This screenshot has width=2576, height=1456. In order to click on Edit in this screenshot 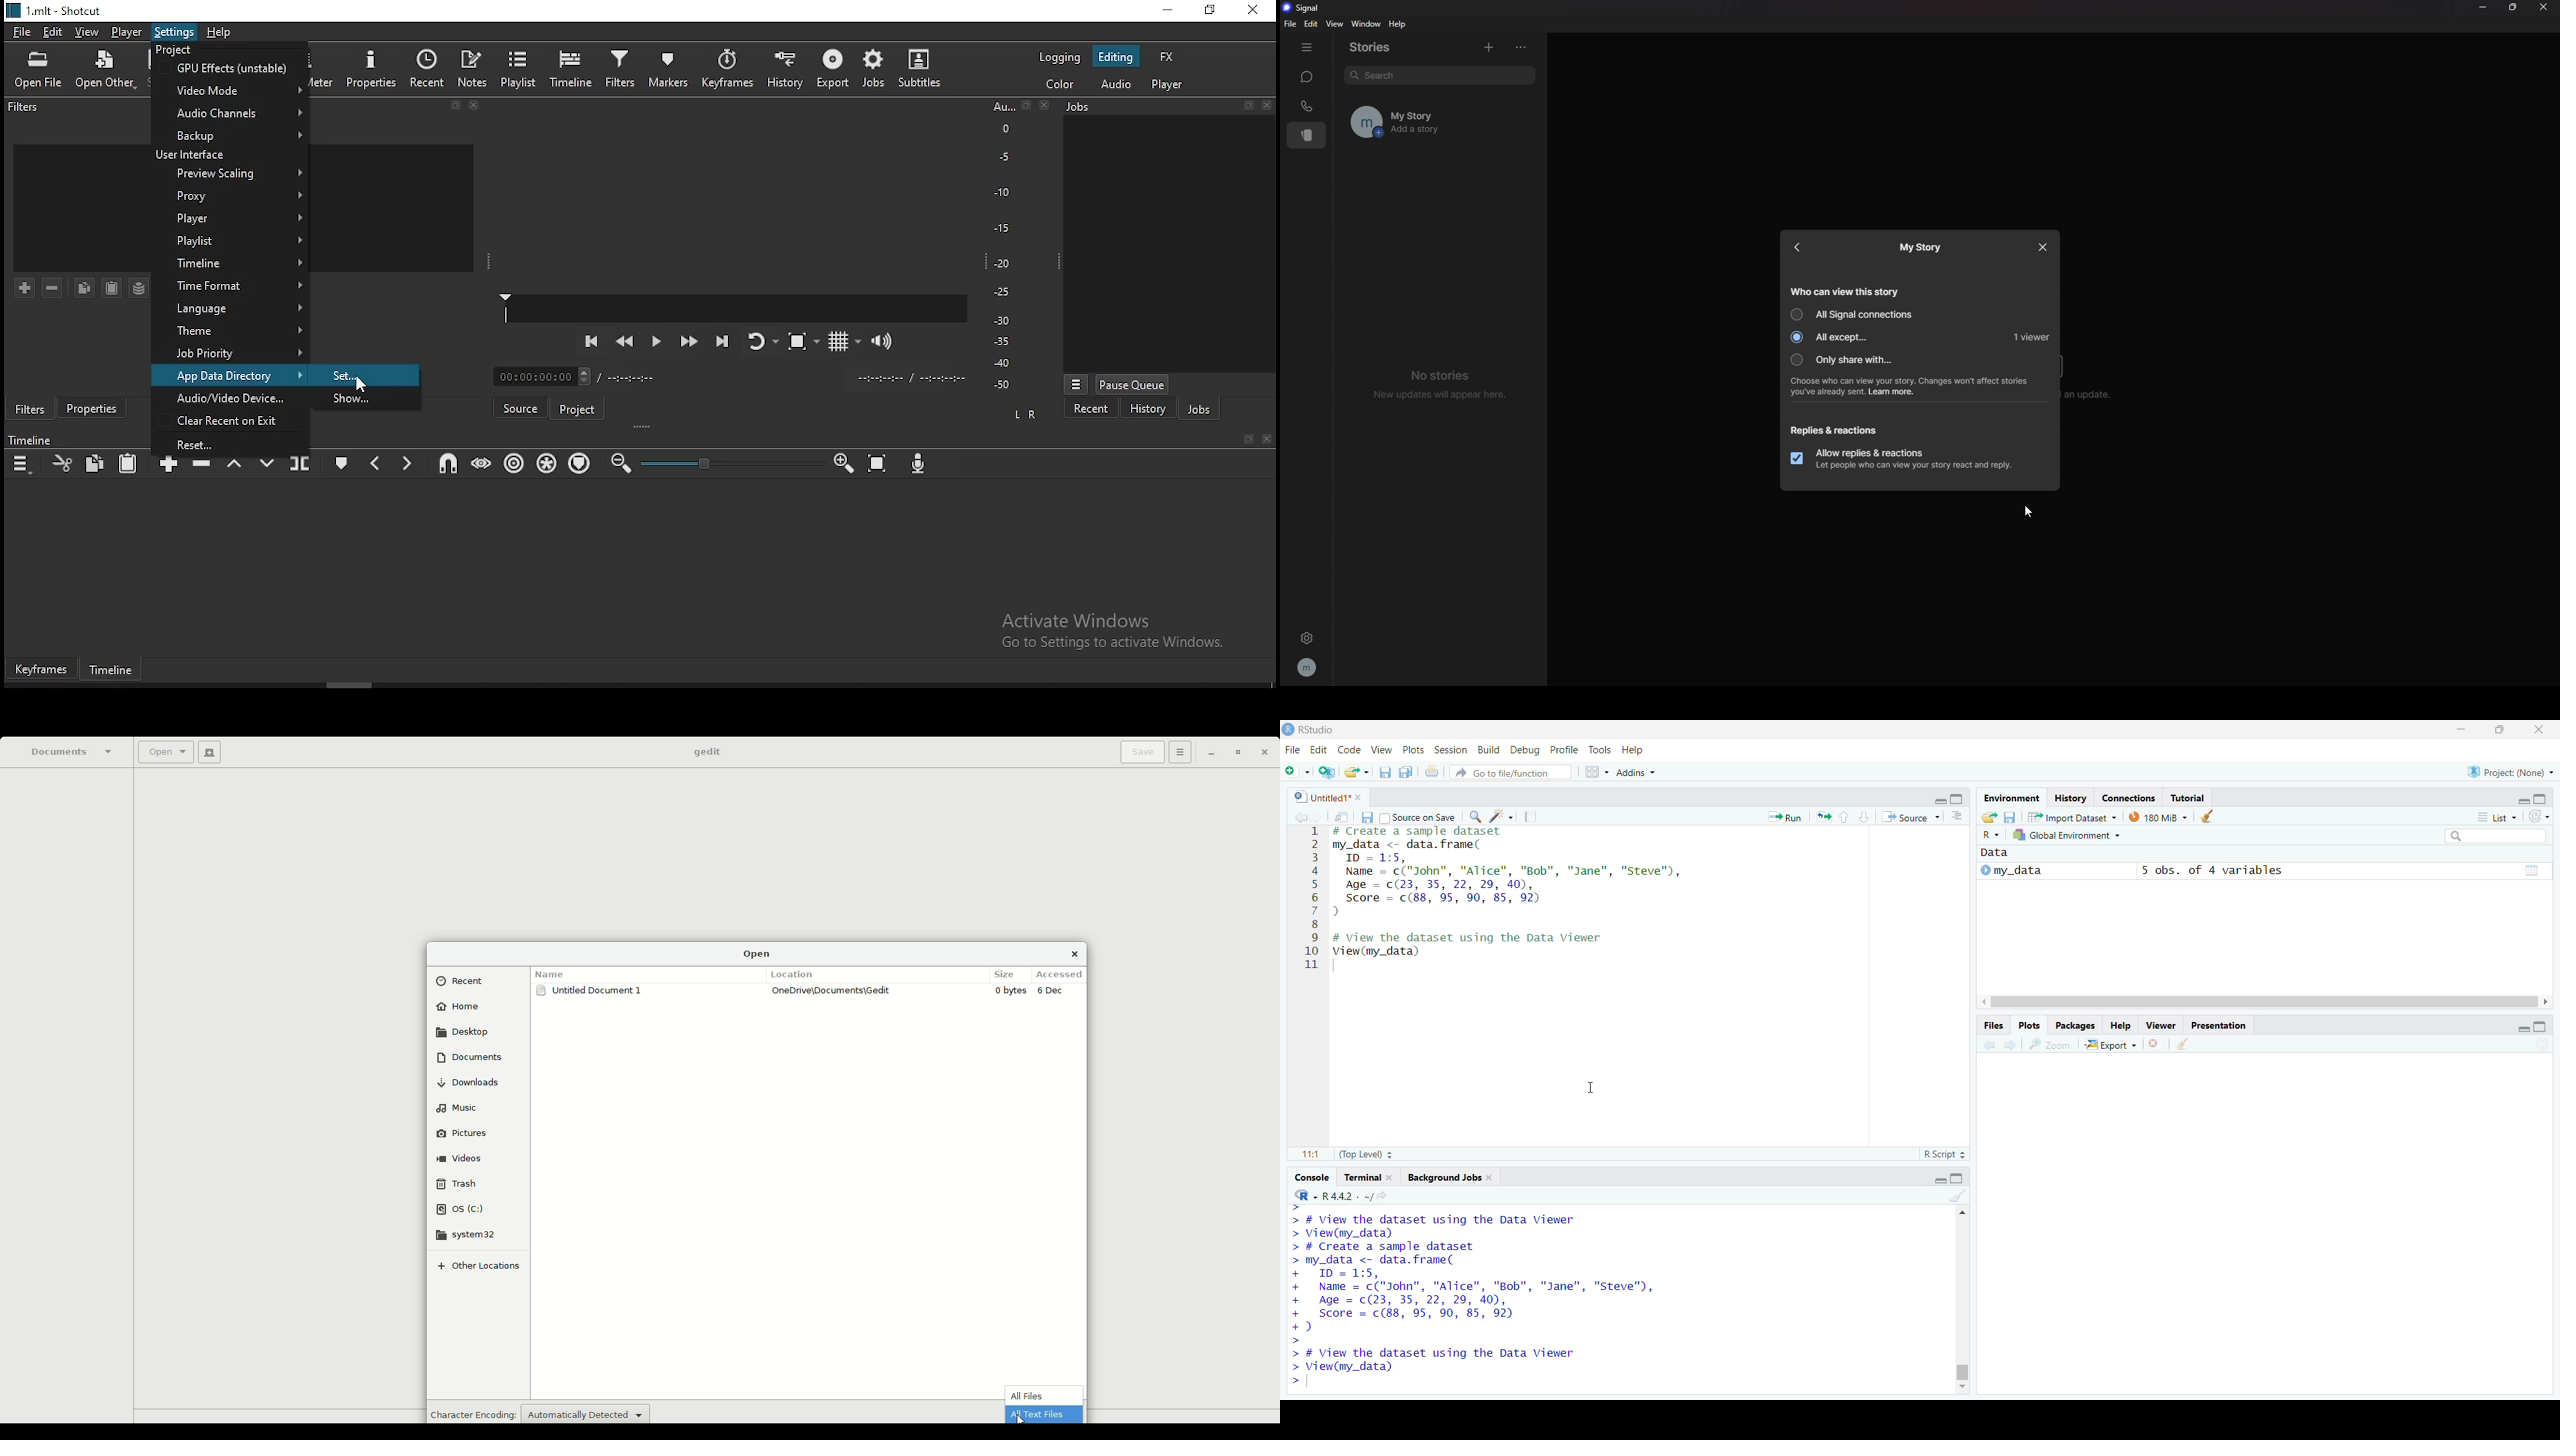, I will do `click(1320, 750)`.